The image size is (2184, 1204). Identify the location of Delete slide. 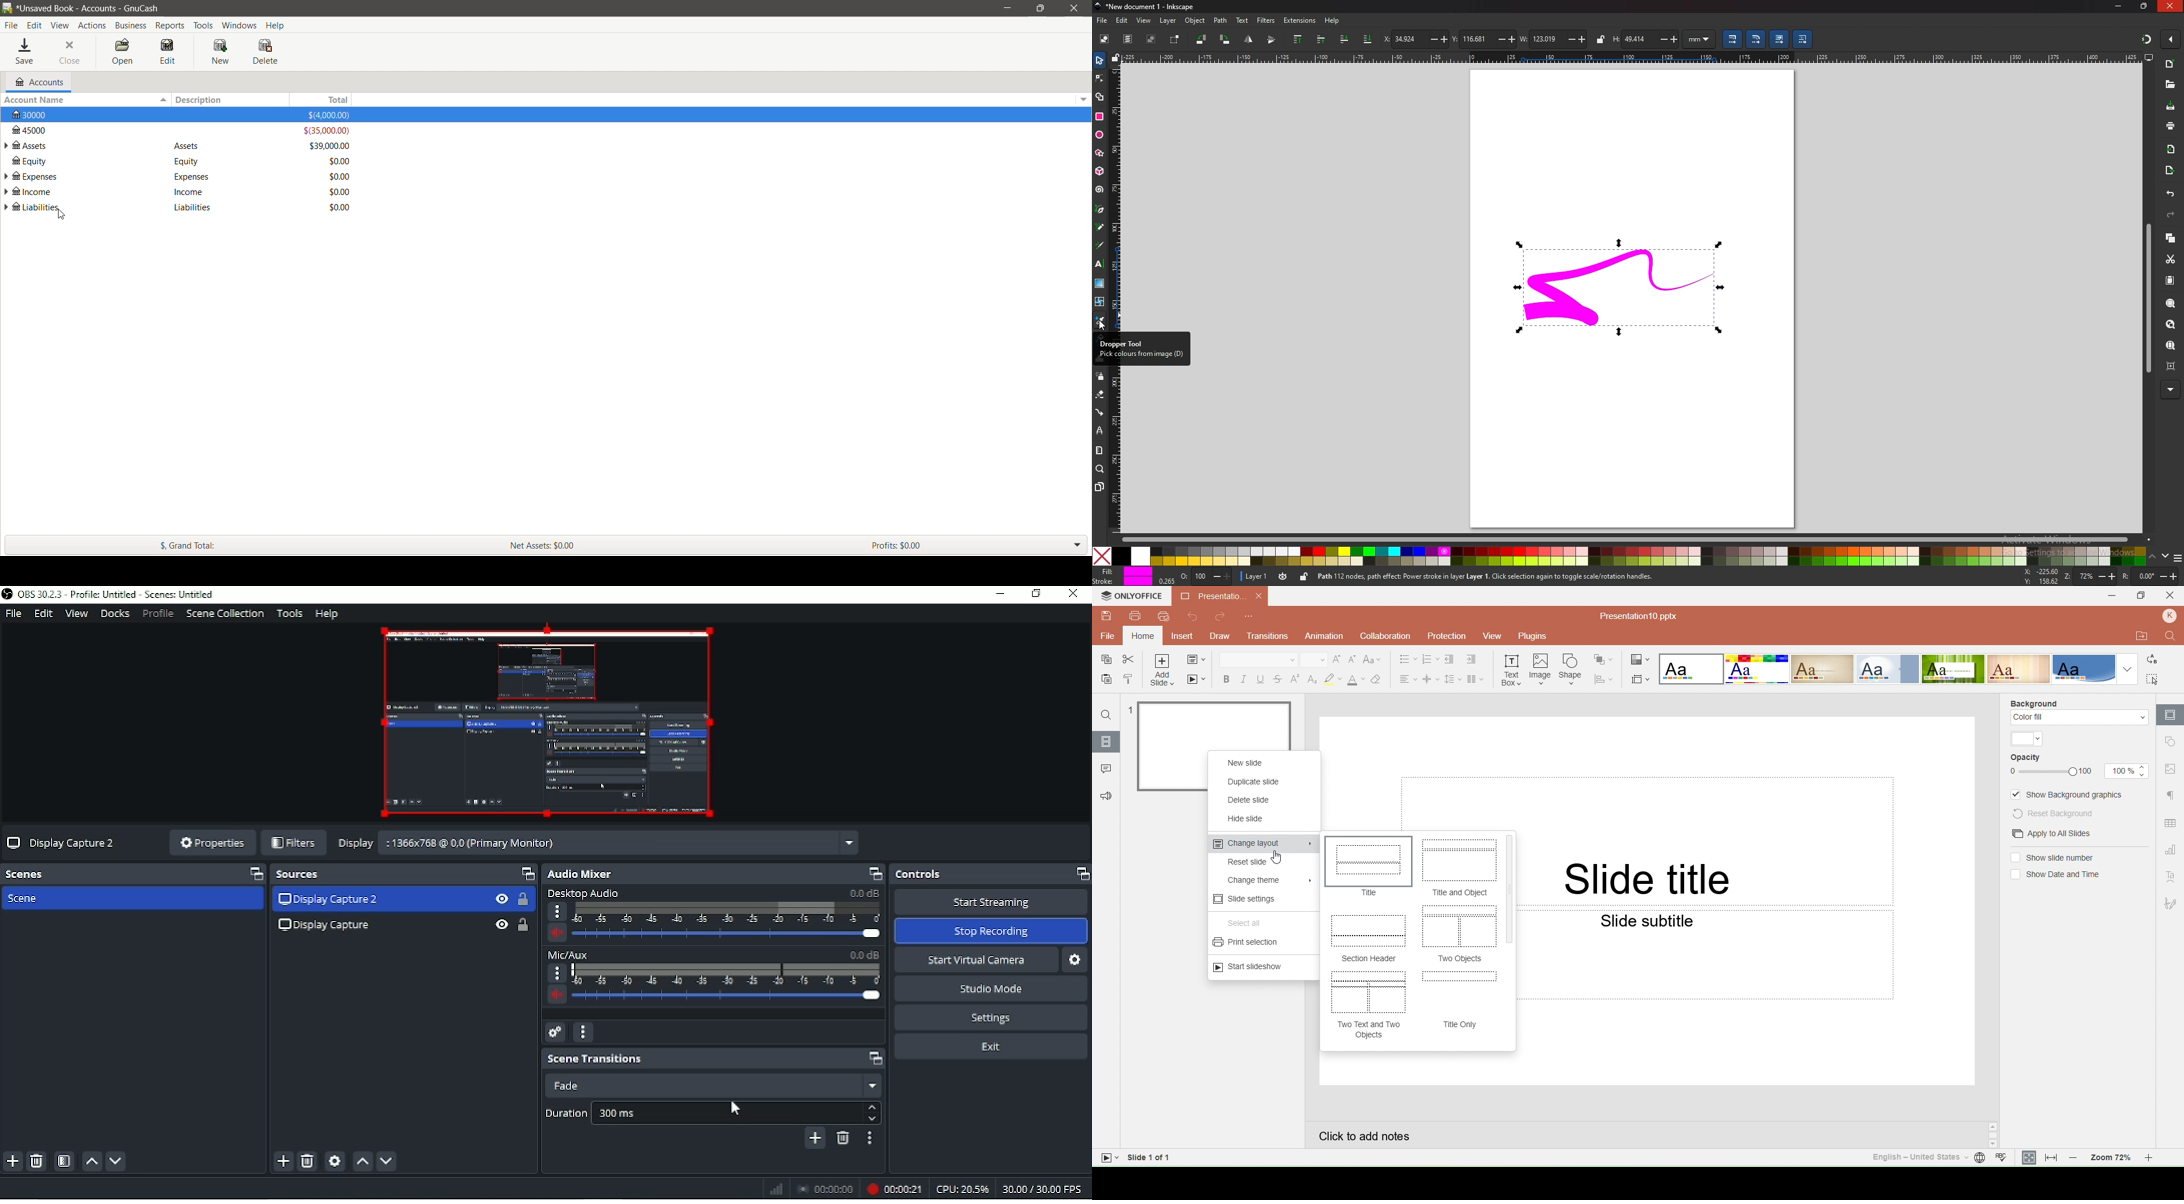
(1256, 800).